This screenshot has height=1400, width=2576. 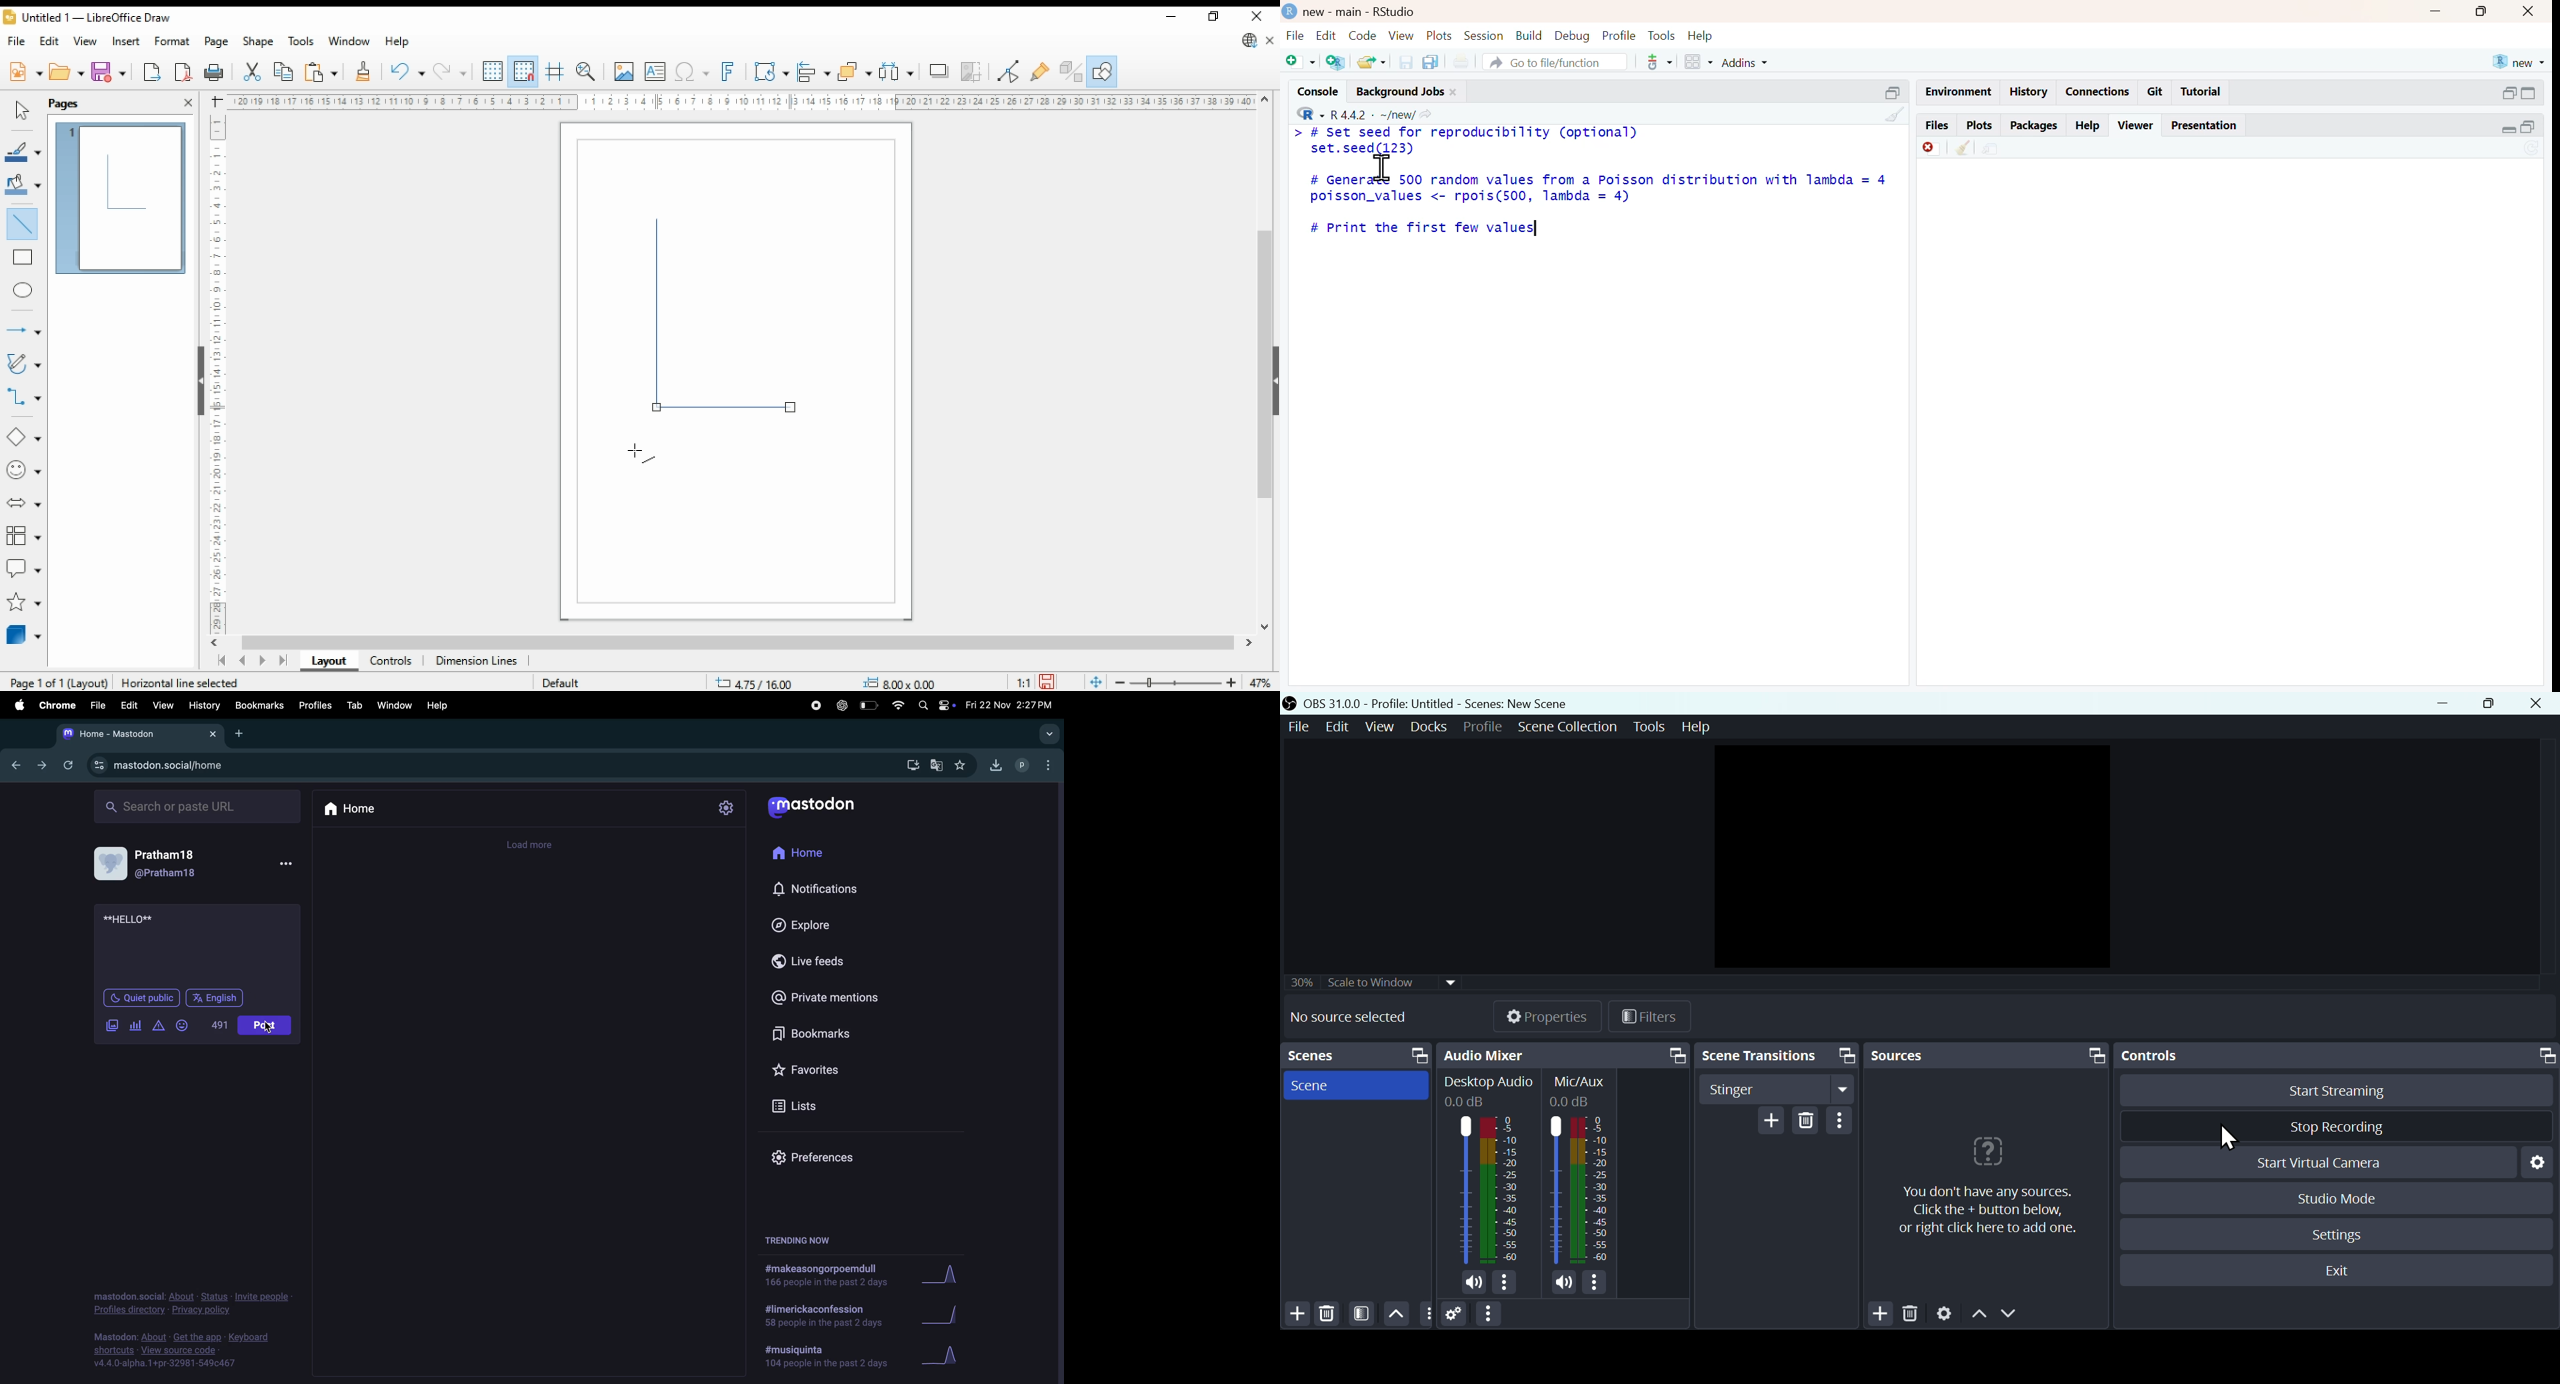 I want to click on close window, so click(x=1259, y=16).